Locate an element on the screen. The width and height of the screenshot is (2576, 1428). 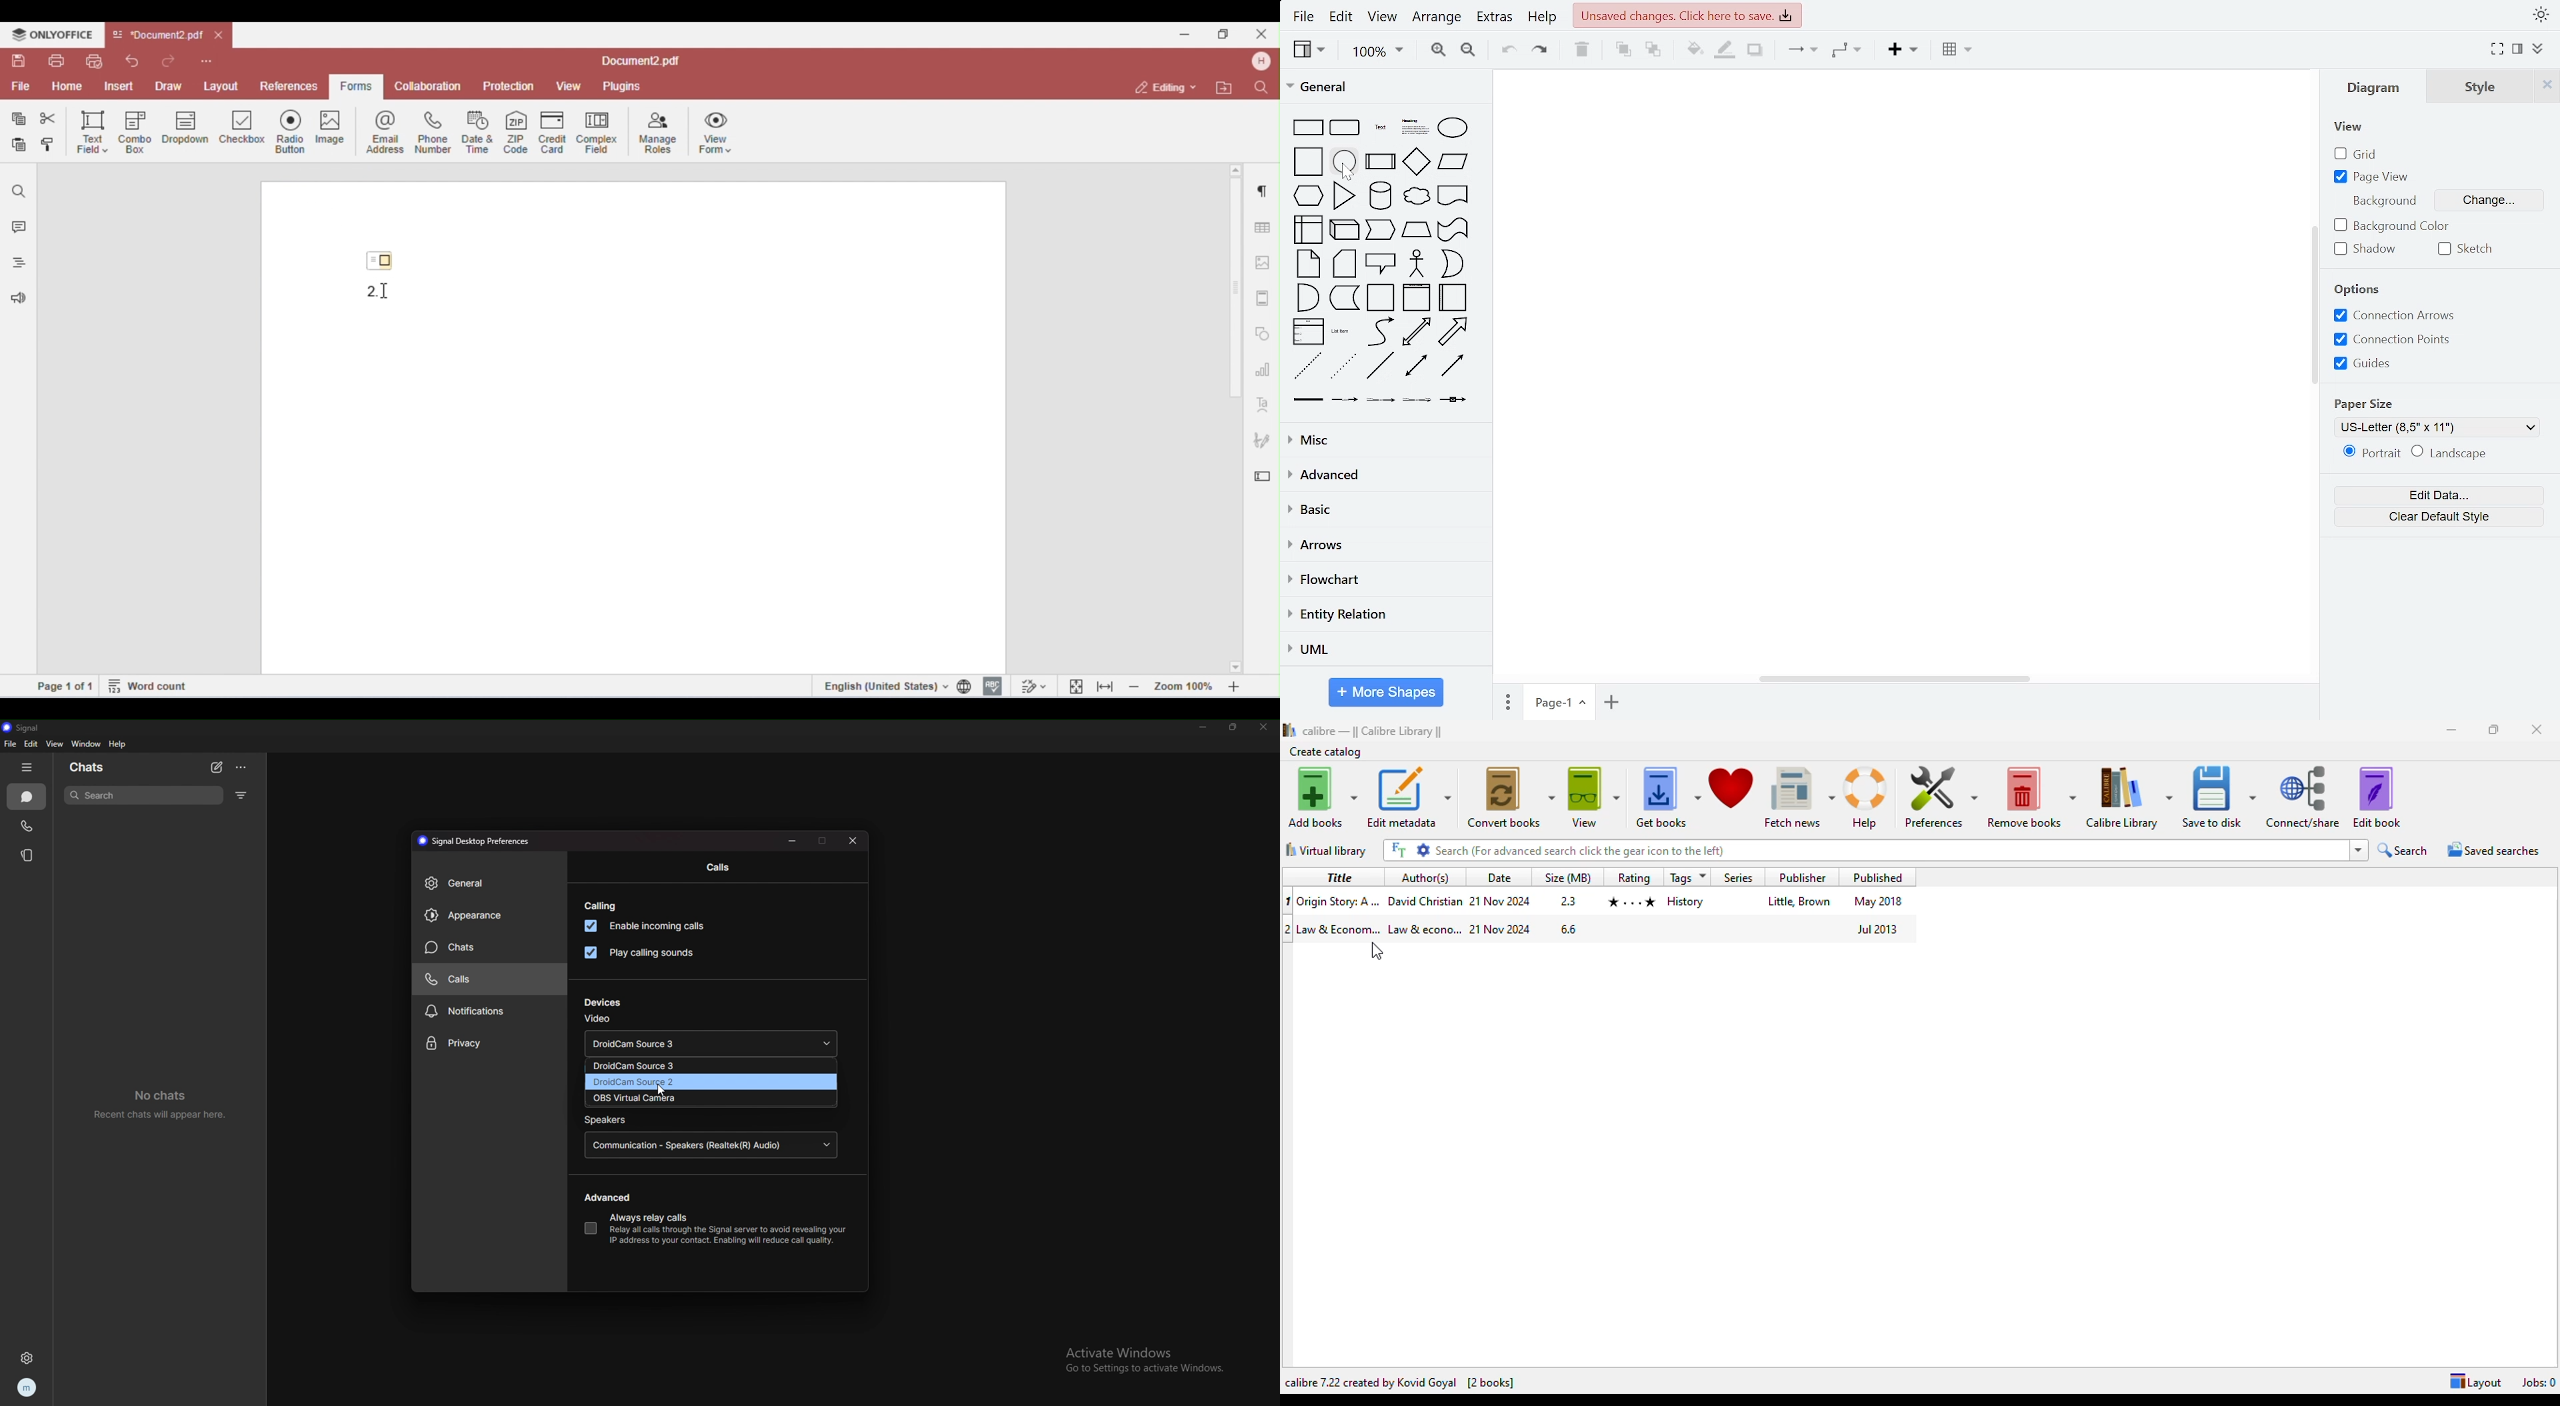
undo is located at coordinates (1506, 52).